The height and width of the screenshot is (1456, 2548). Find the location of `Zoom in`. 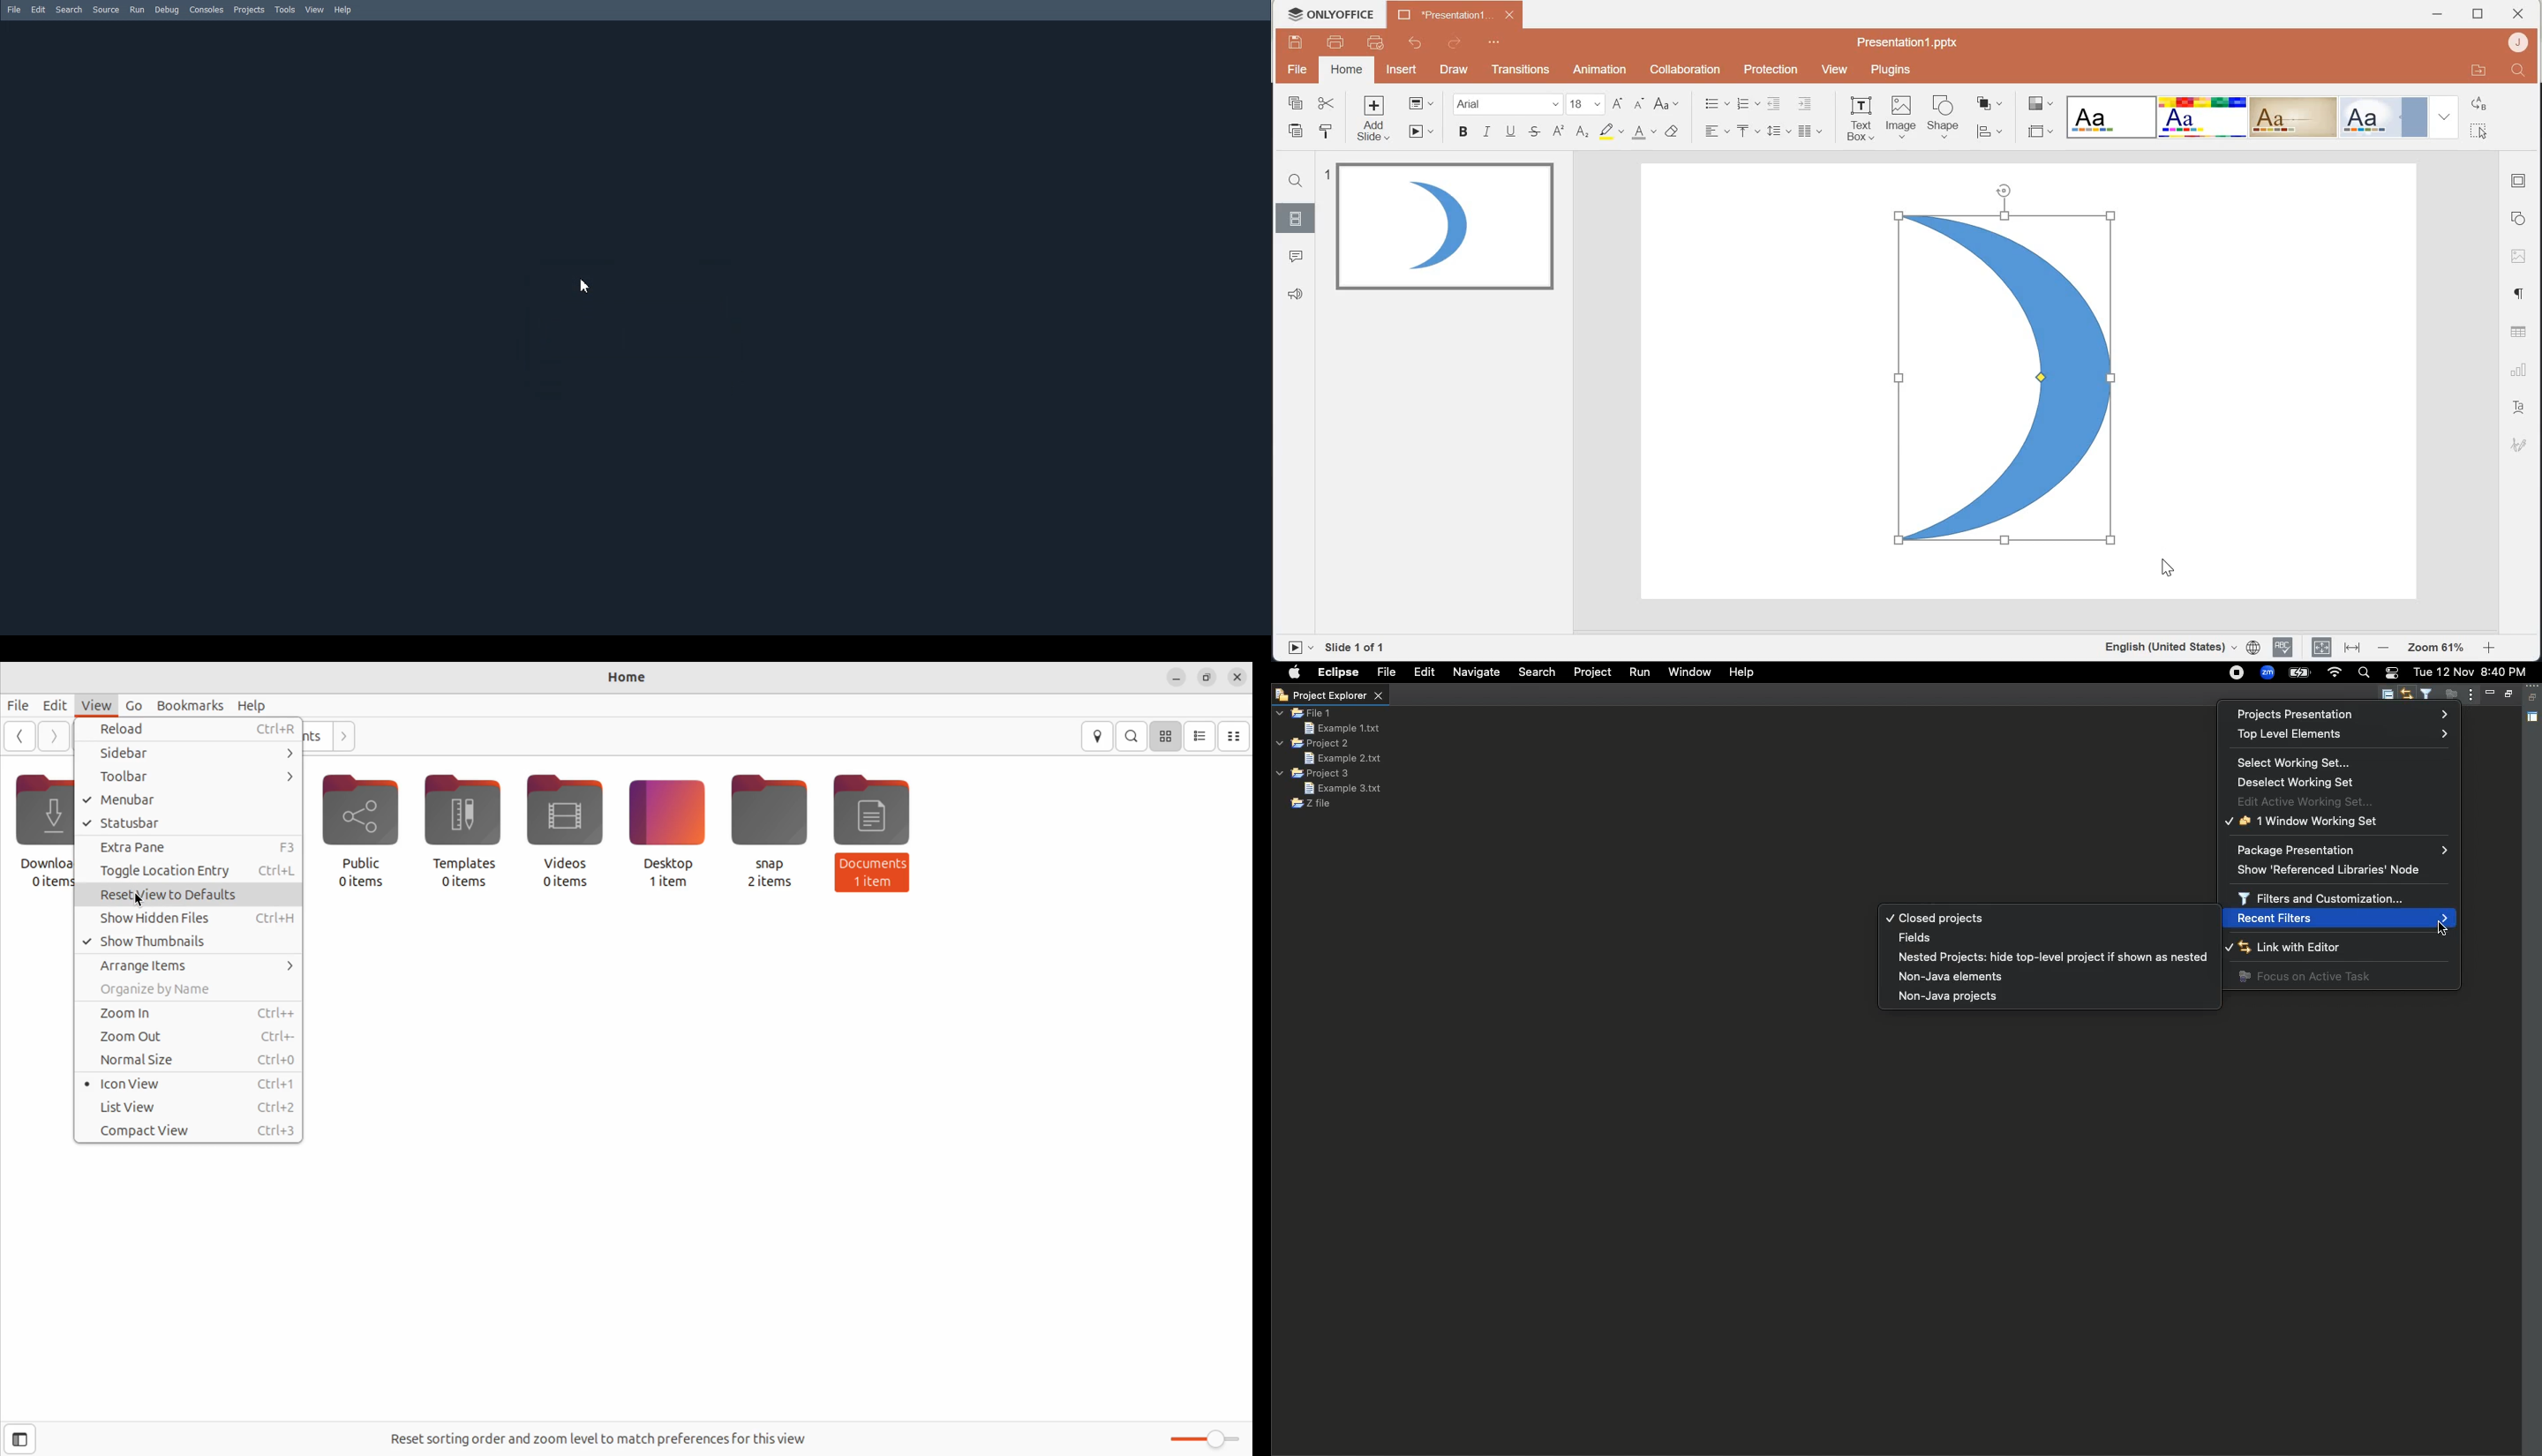

Zoom in is located at coordinates (2494, 649).